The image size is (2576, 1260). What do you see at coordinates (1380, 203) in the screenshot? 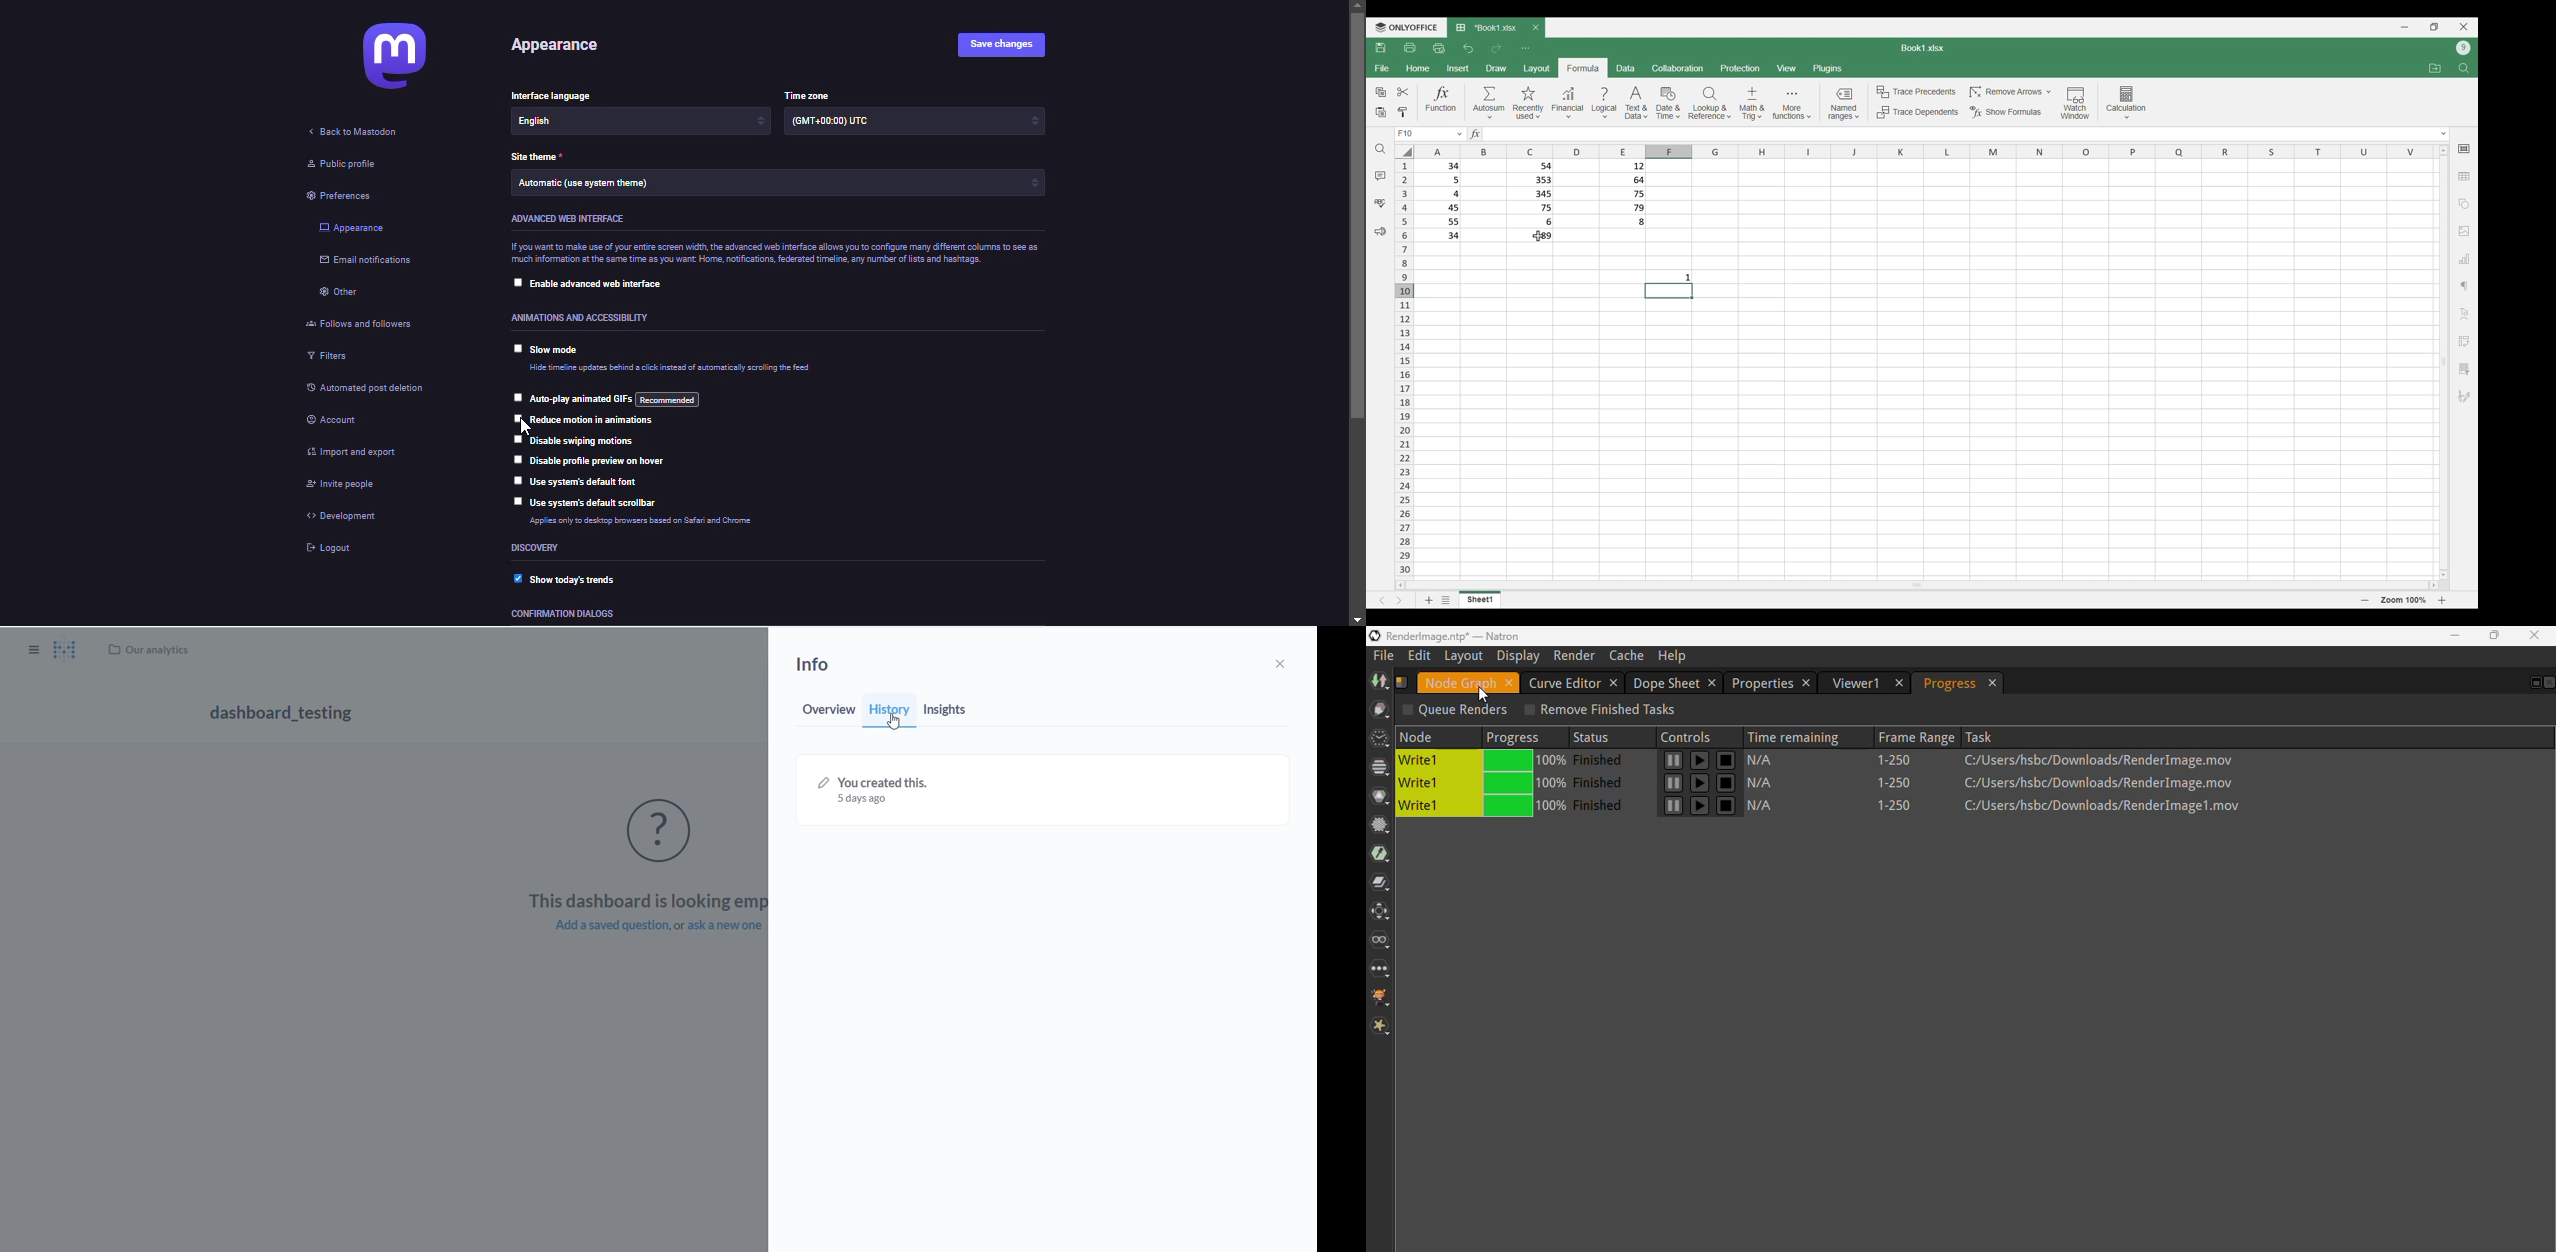
I see `Spell check` at bounding box center [1380, 203].